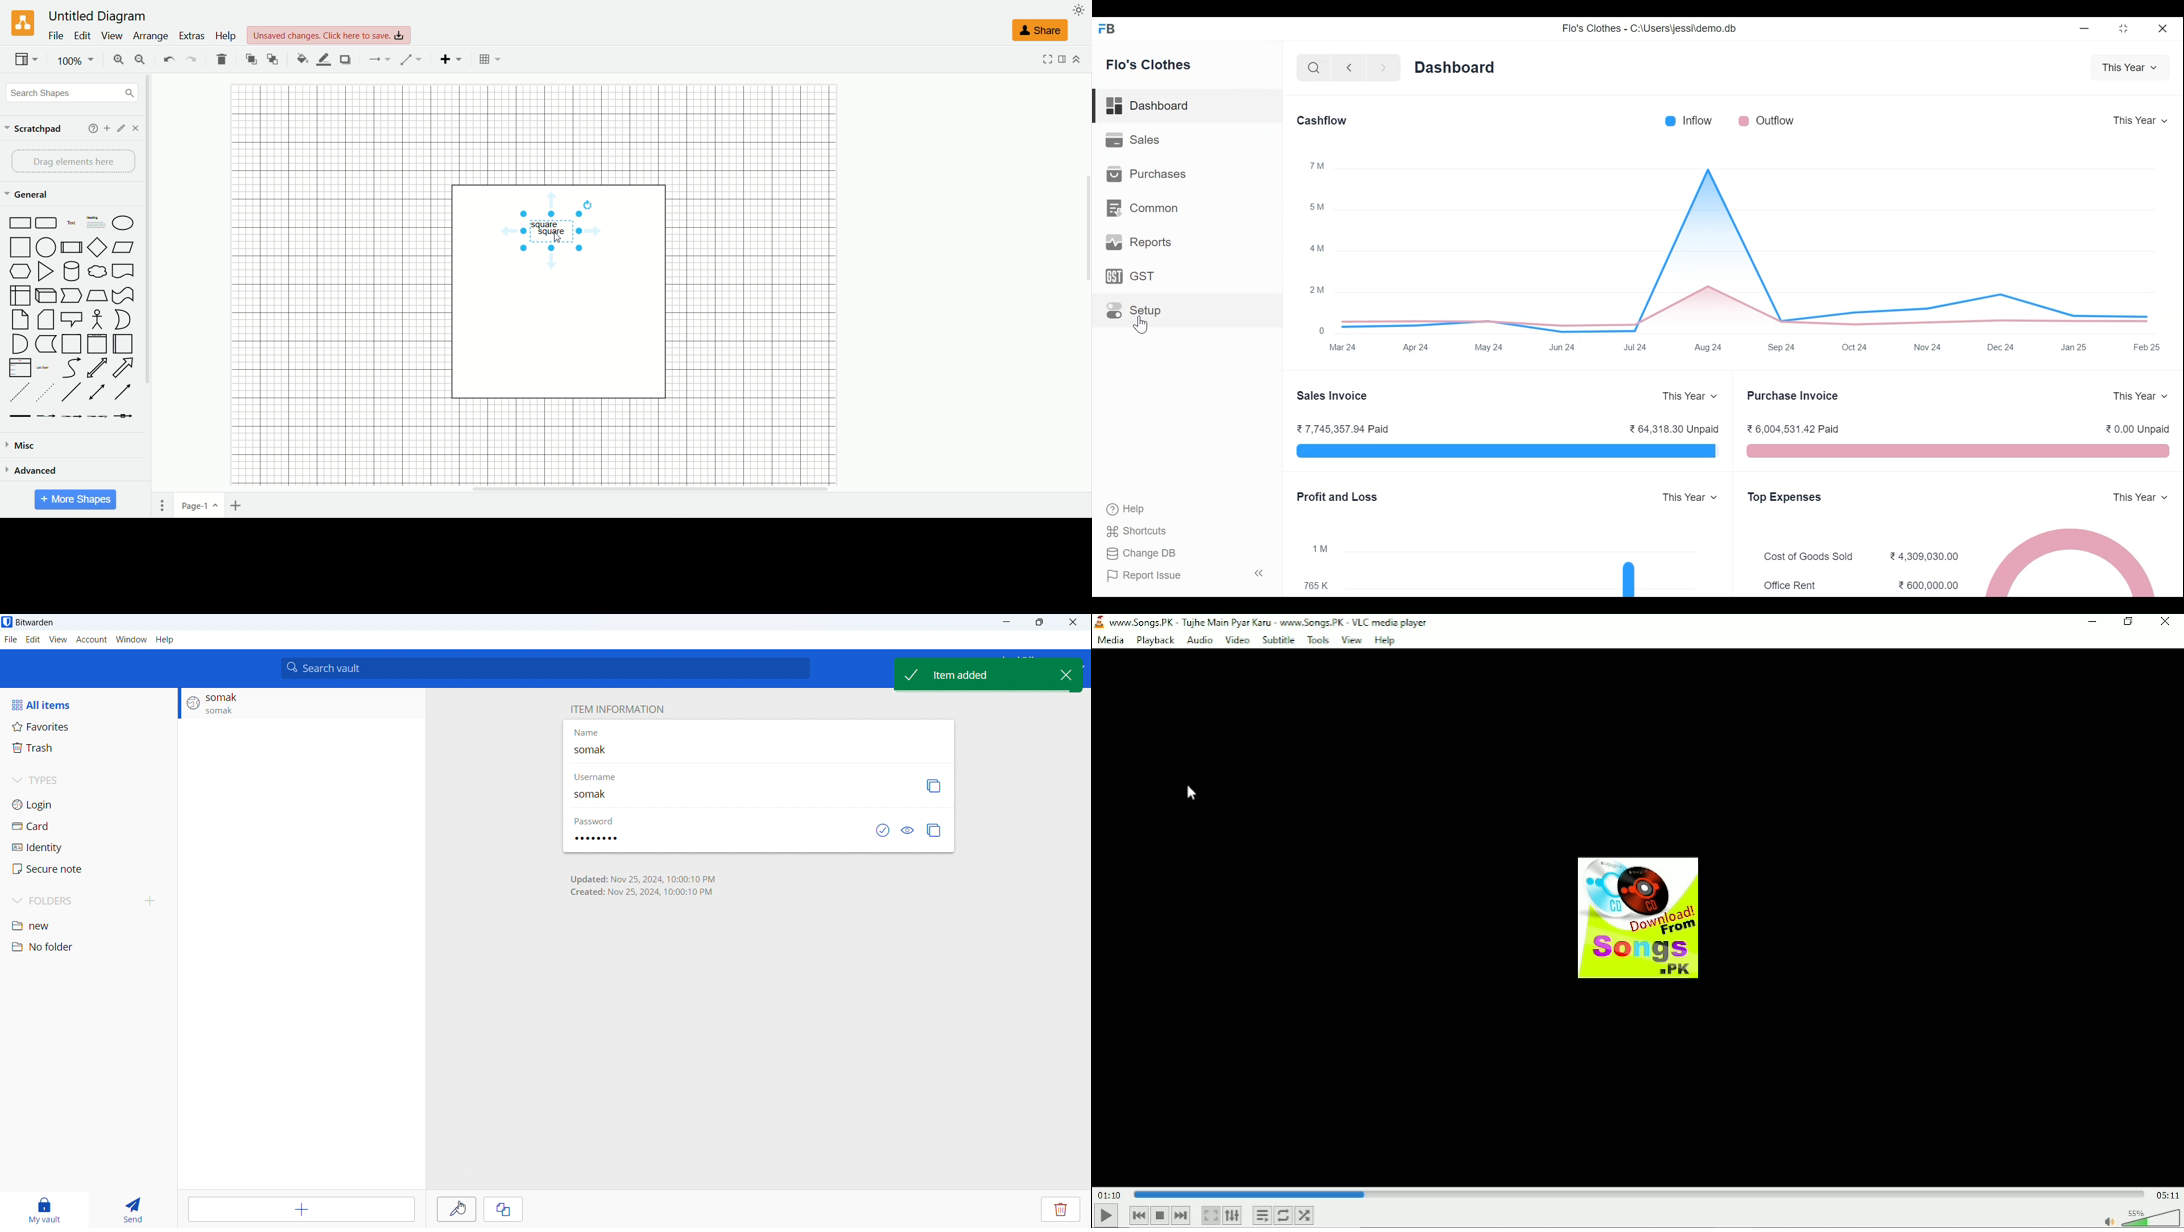  I want to click on Reports, so click(1138, 242).